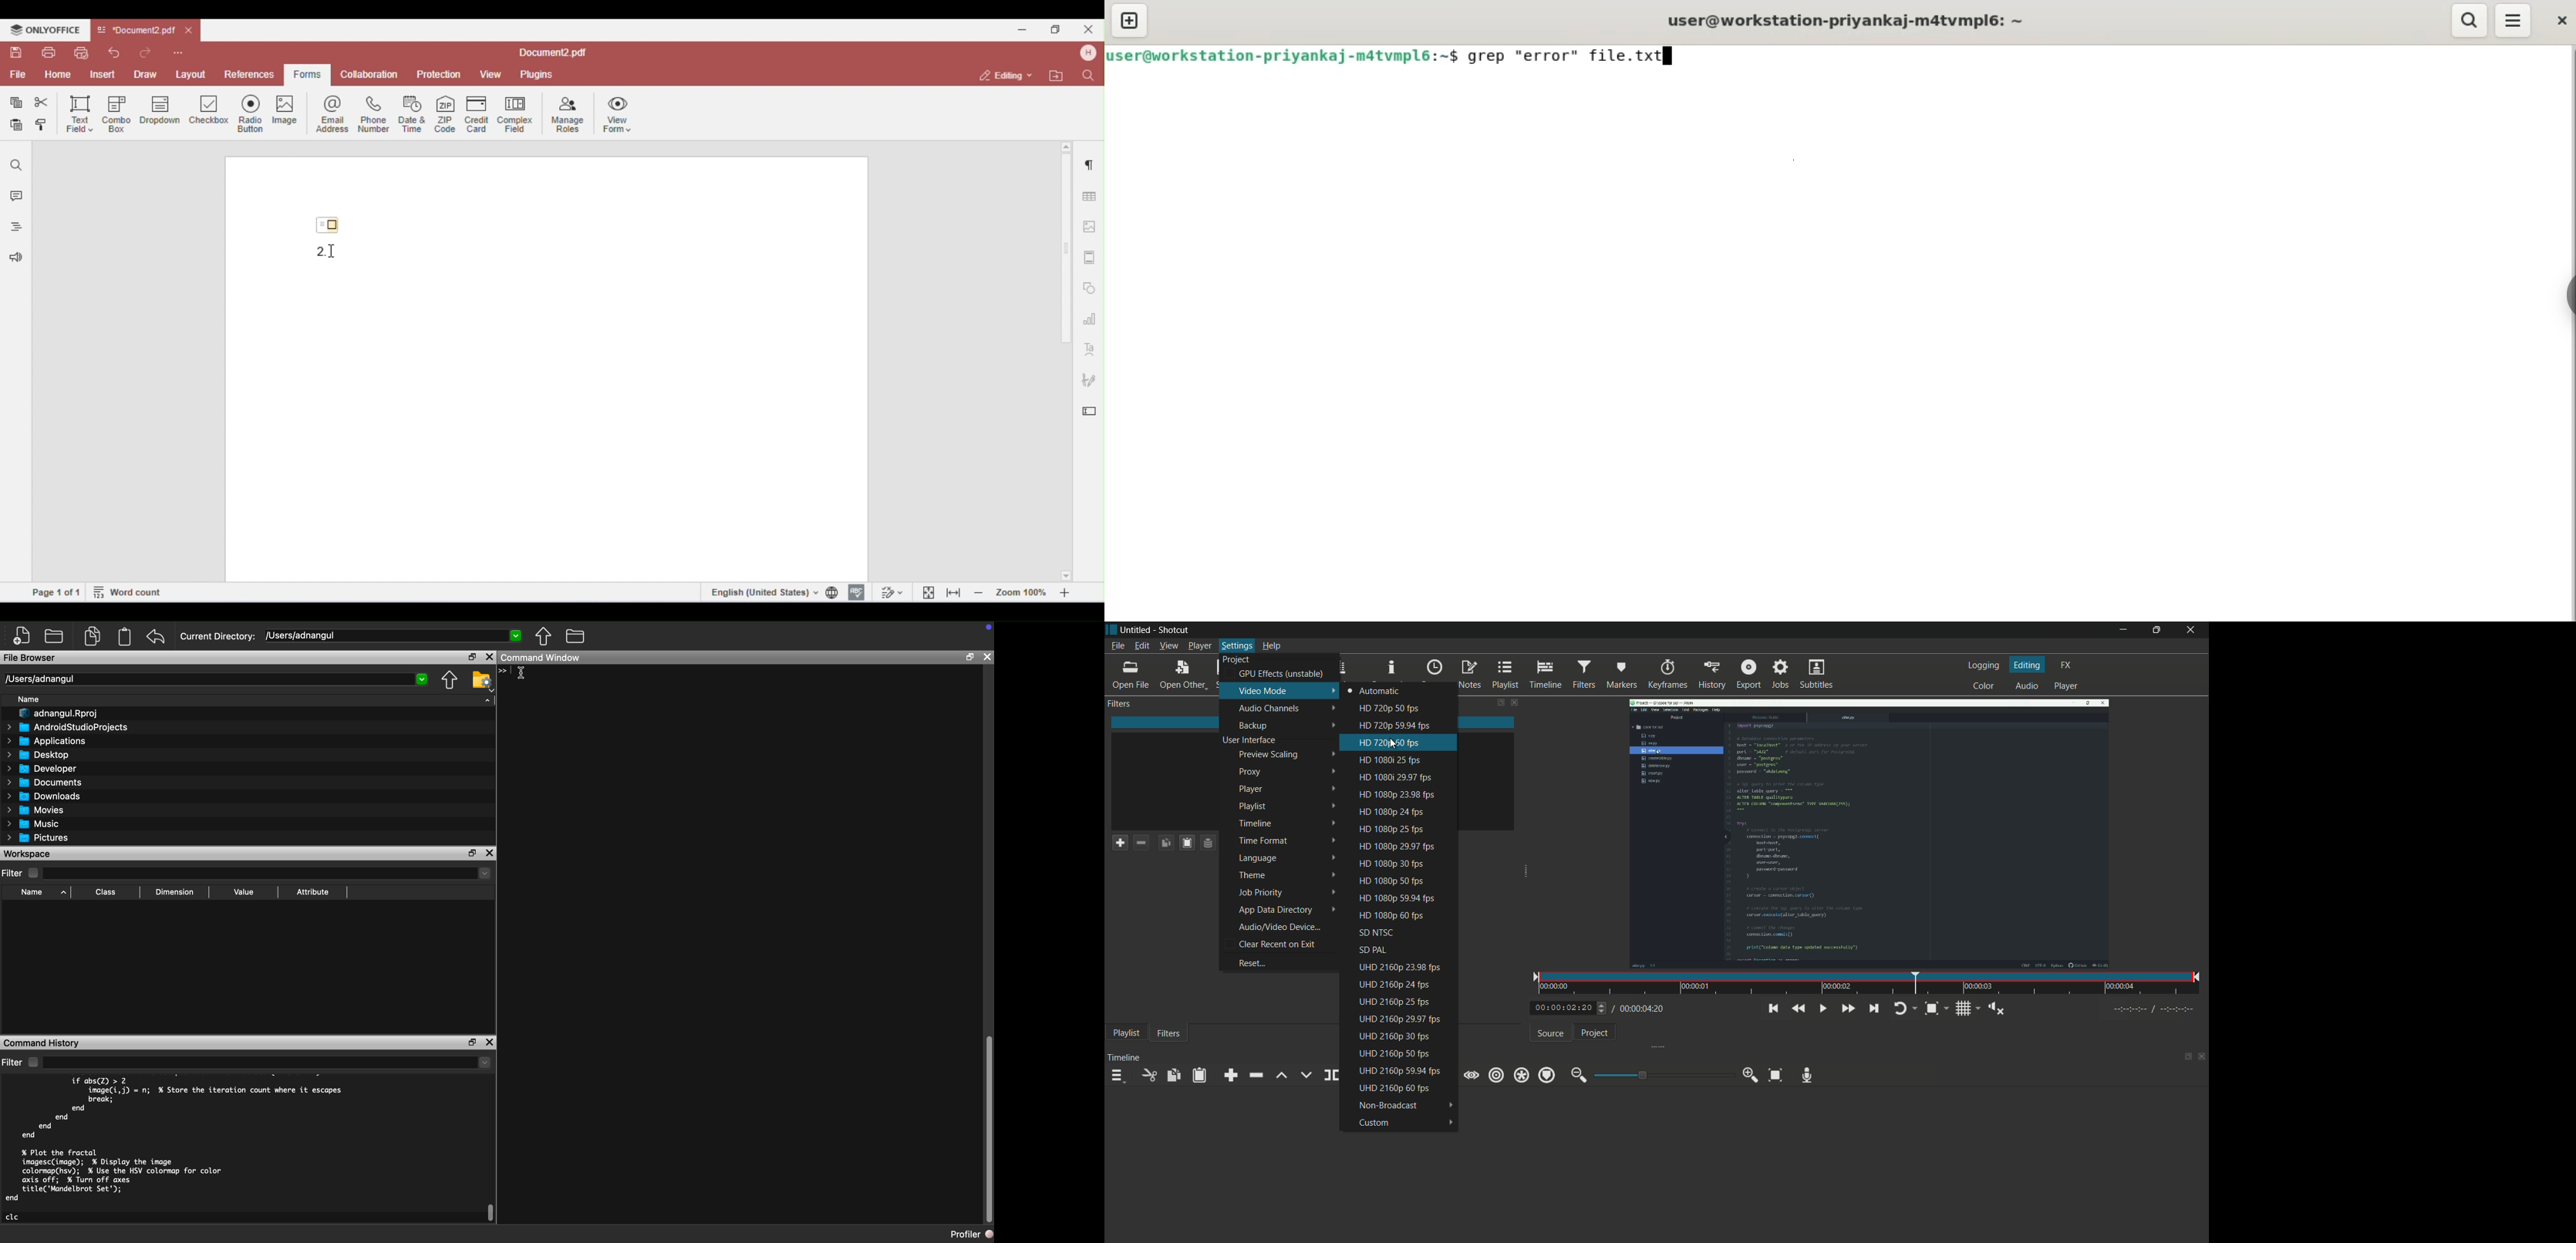 Image resolution: width=2576 pixels, height=1260 pixels. What do you see at coordinates (1231, 1075) in the screenshot?
I see `append` at bounding box center [1231, 1075].